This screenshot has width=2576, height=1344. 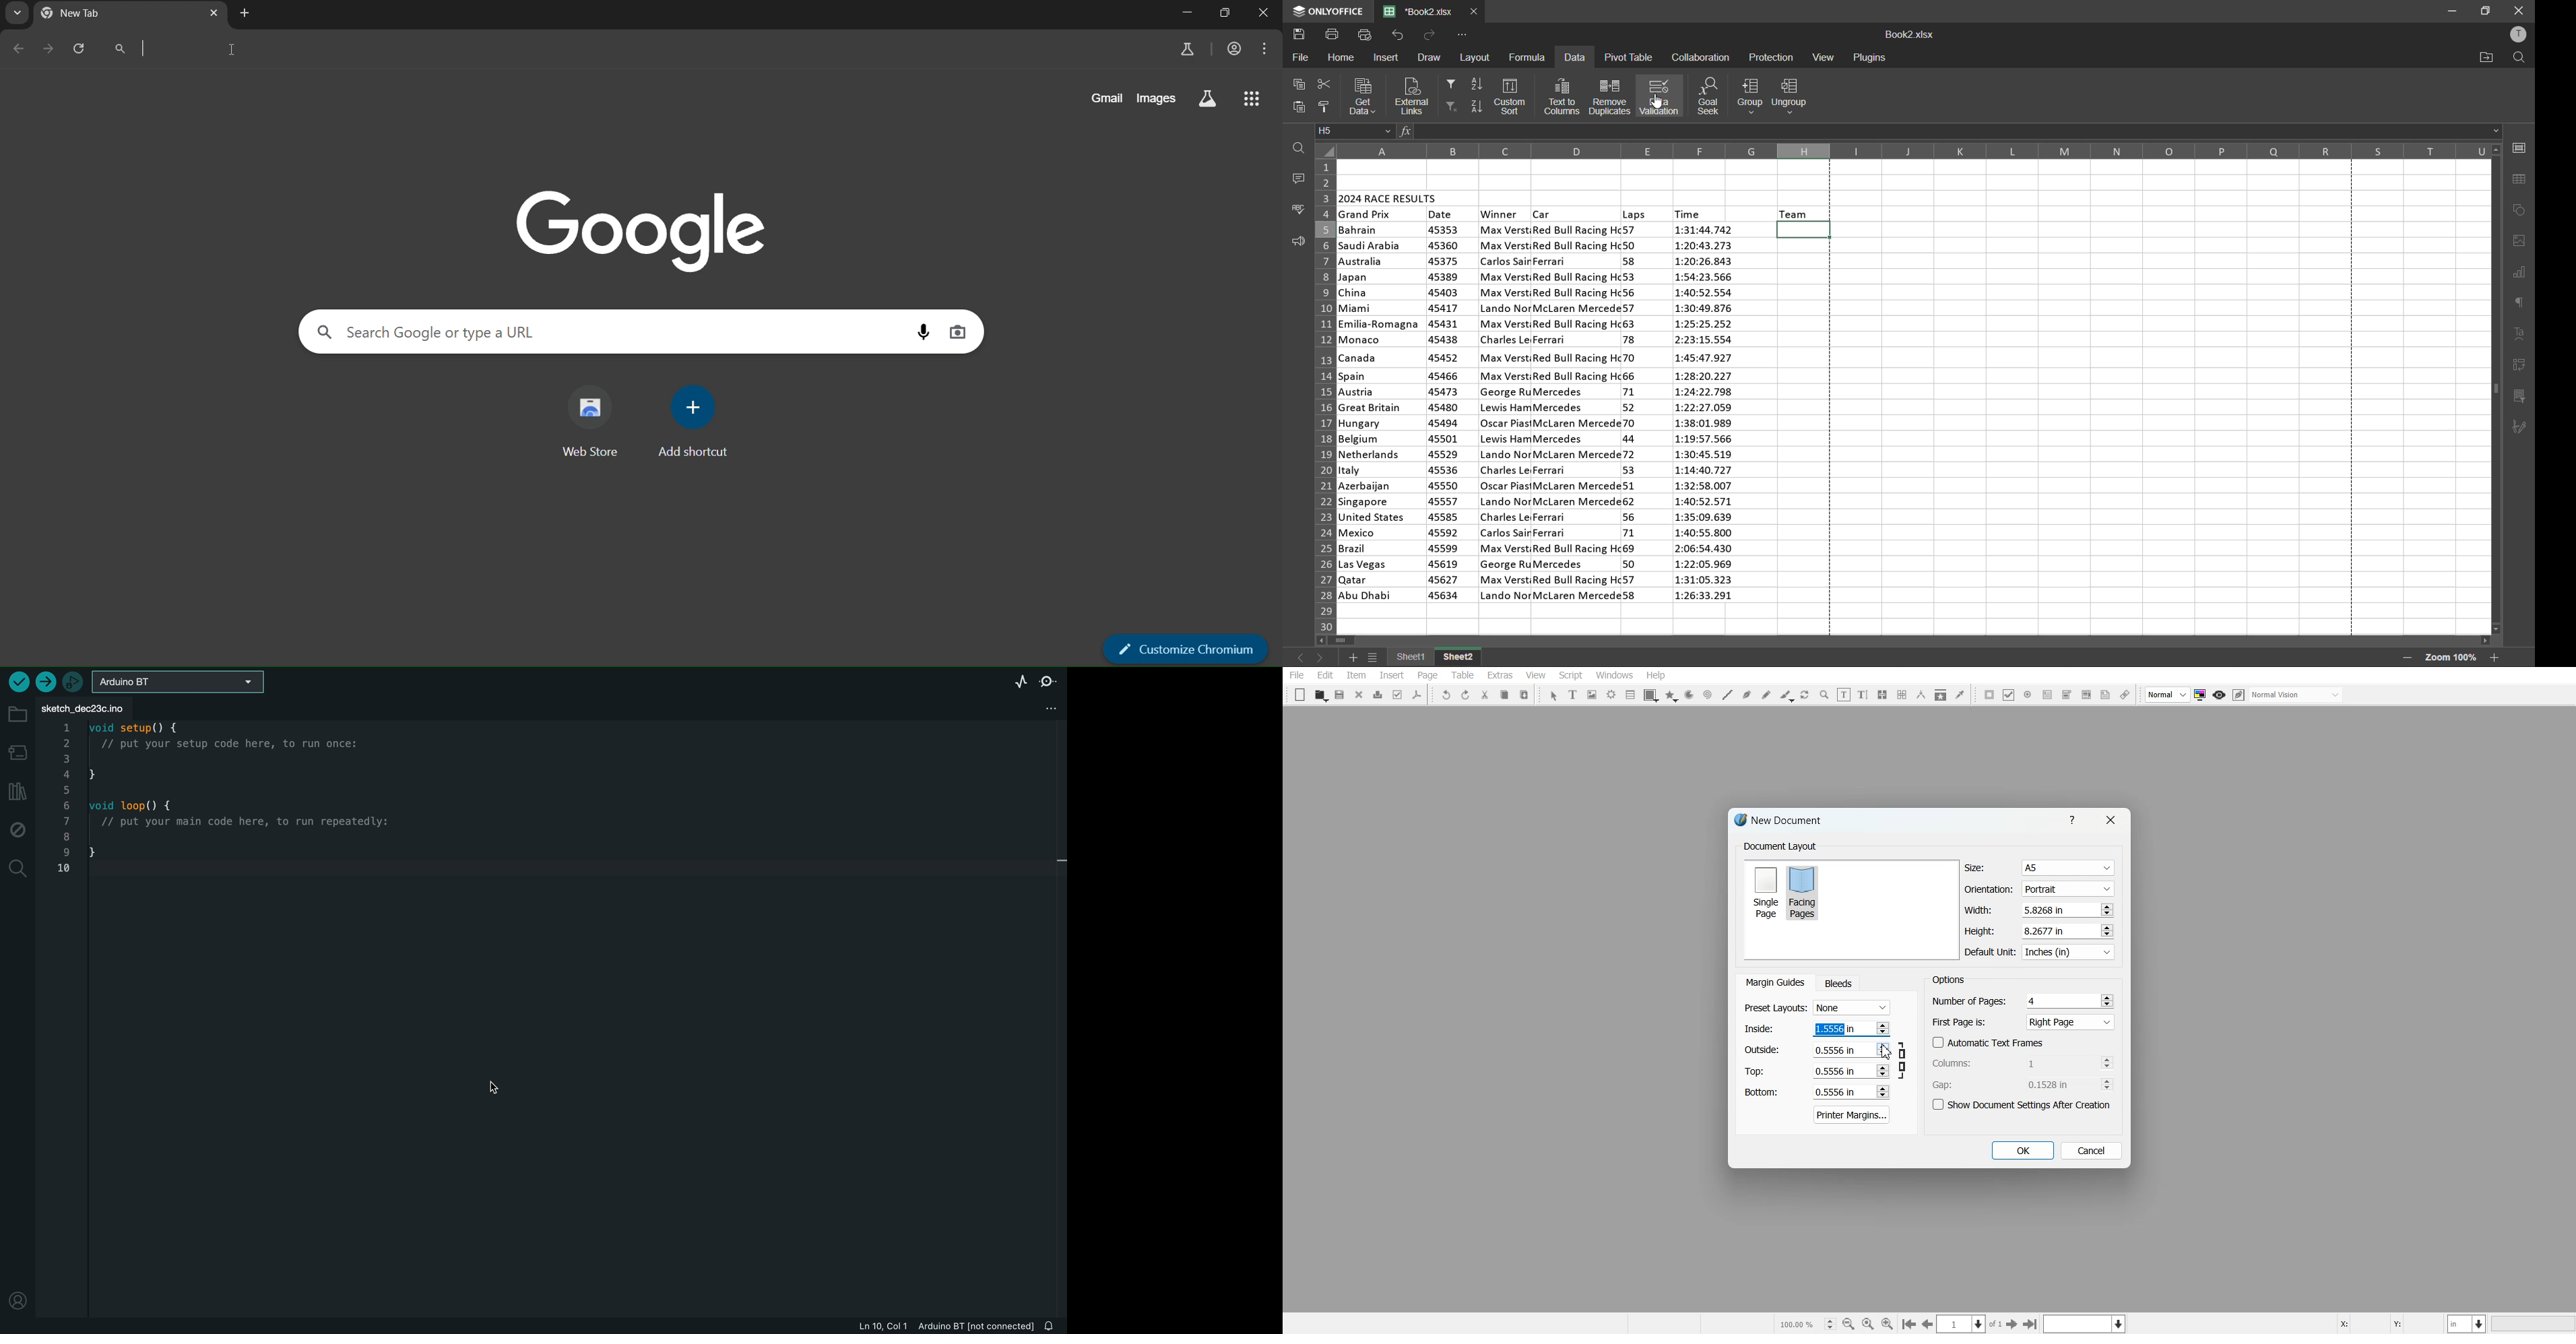 I want to click on 8.2677 in, so click(x=2048, y=930).